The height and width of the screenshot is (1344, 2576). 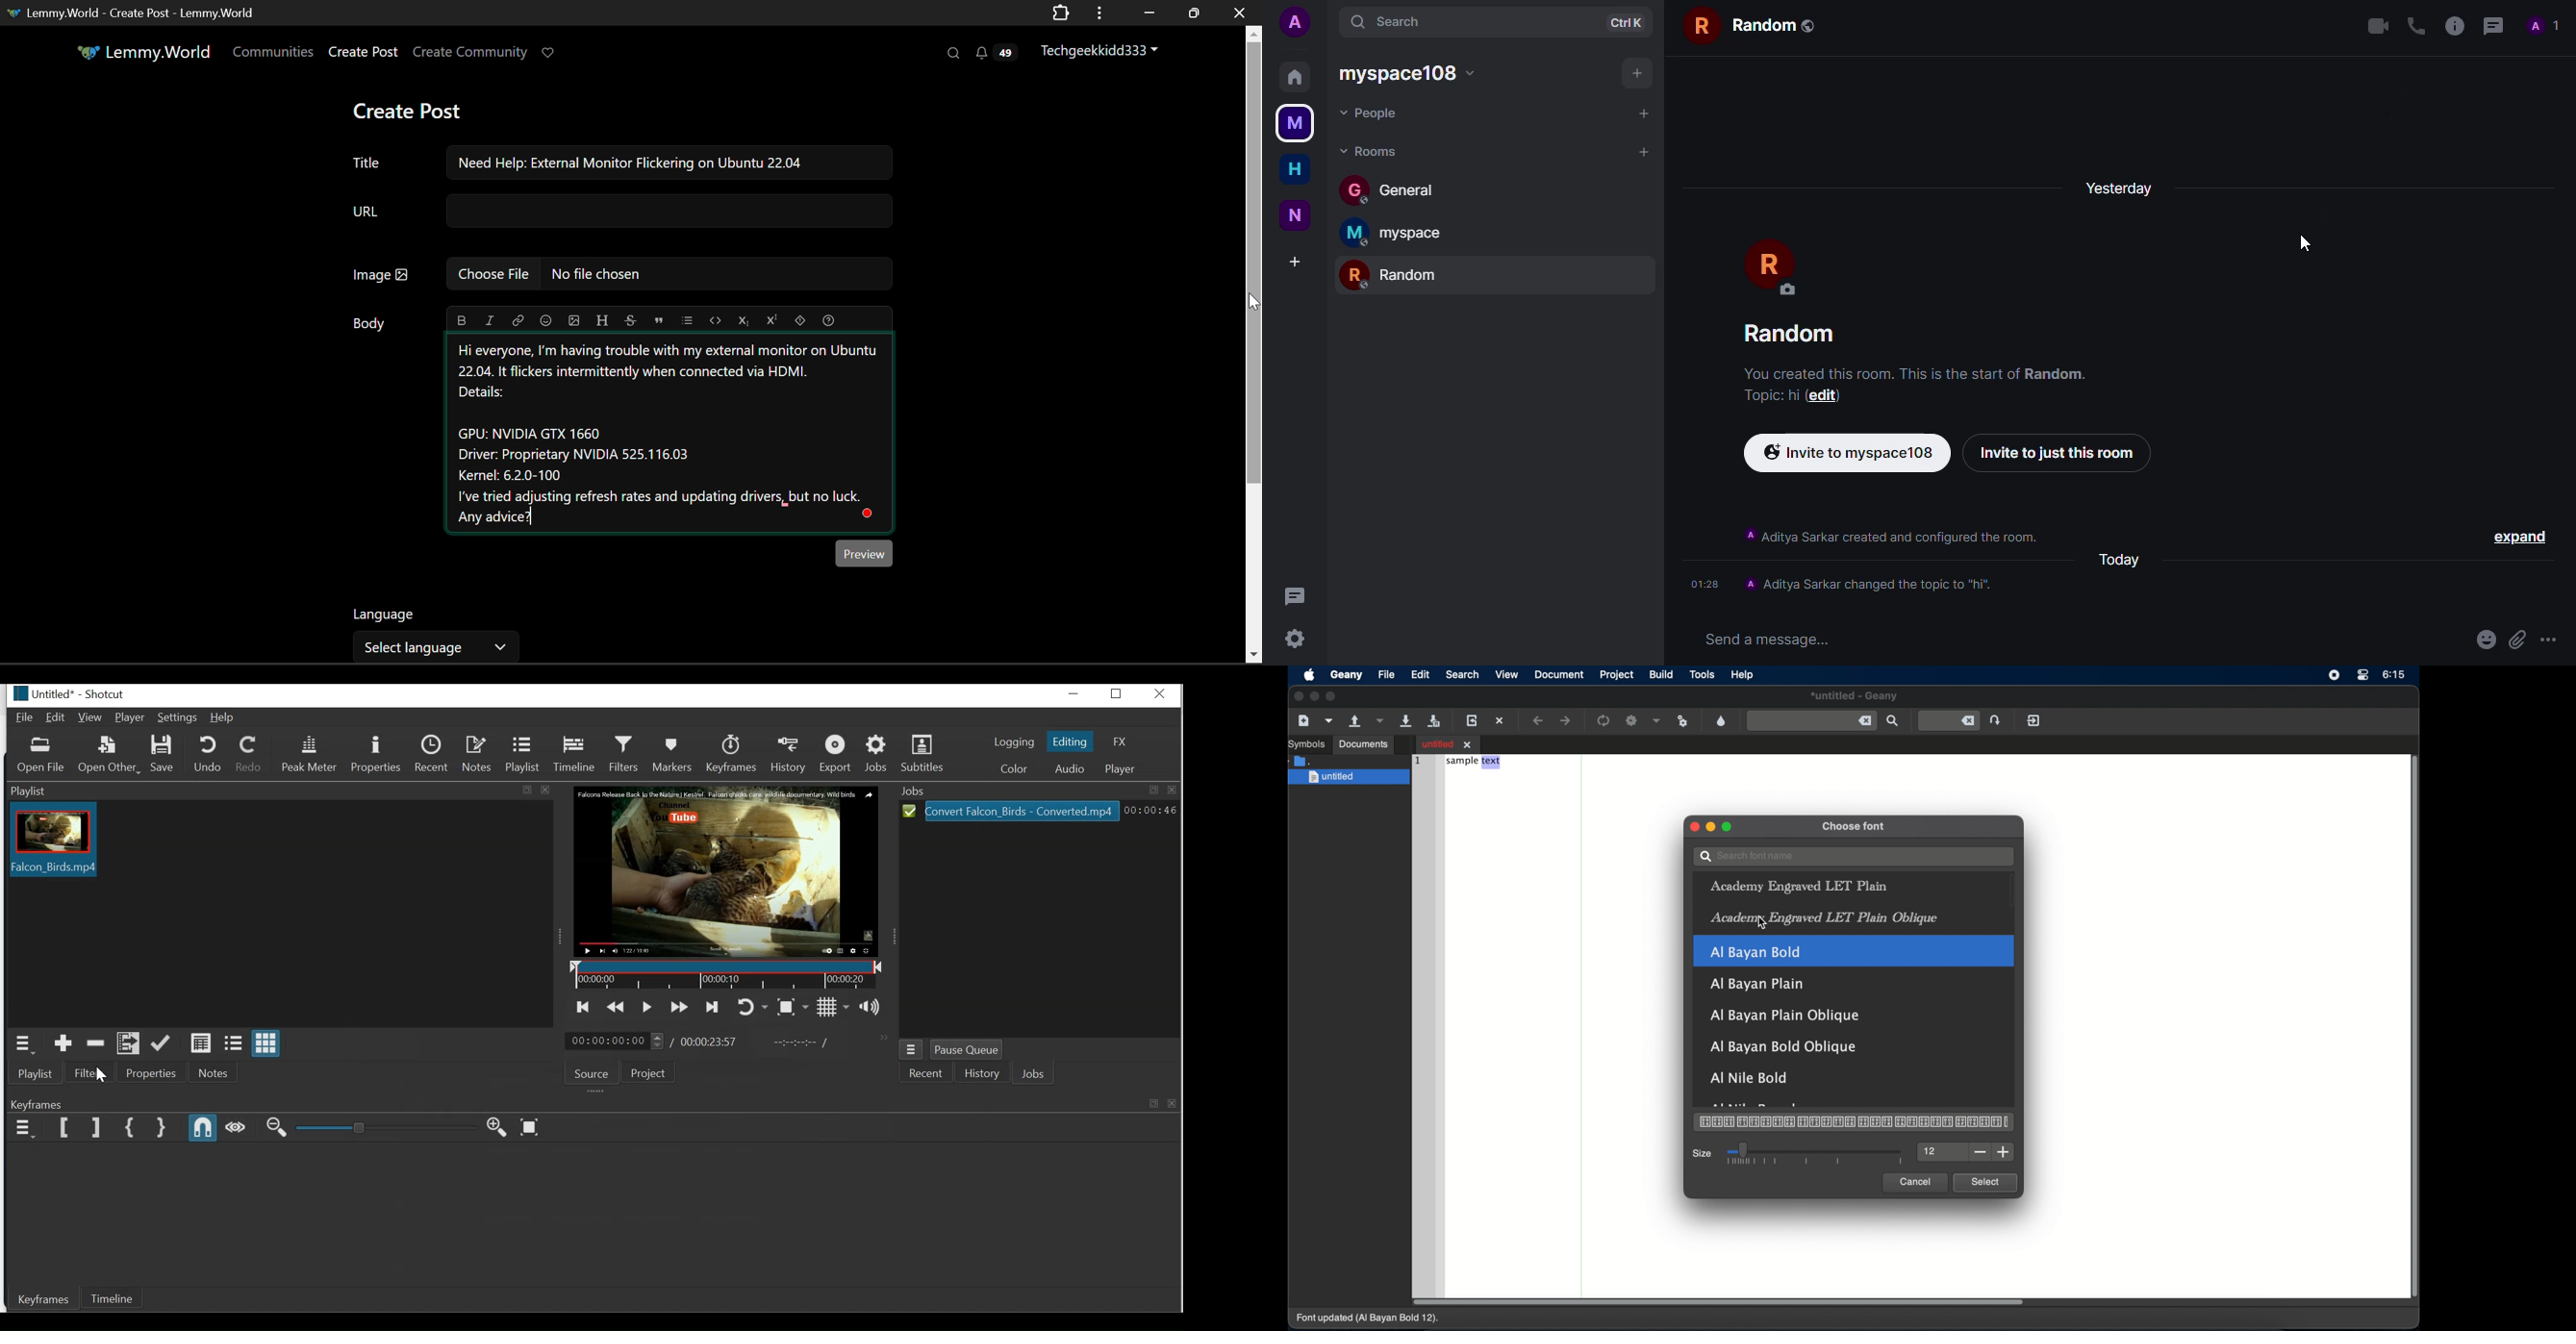 What do you see at coordinates (1071, 741) in the screenshot?
I see `Editing` at bounding box center [1071, 741].